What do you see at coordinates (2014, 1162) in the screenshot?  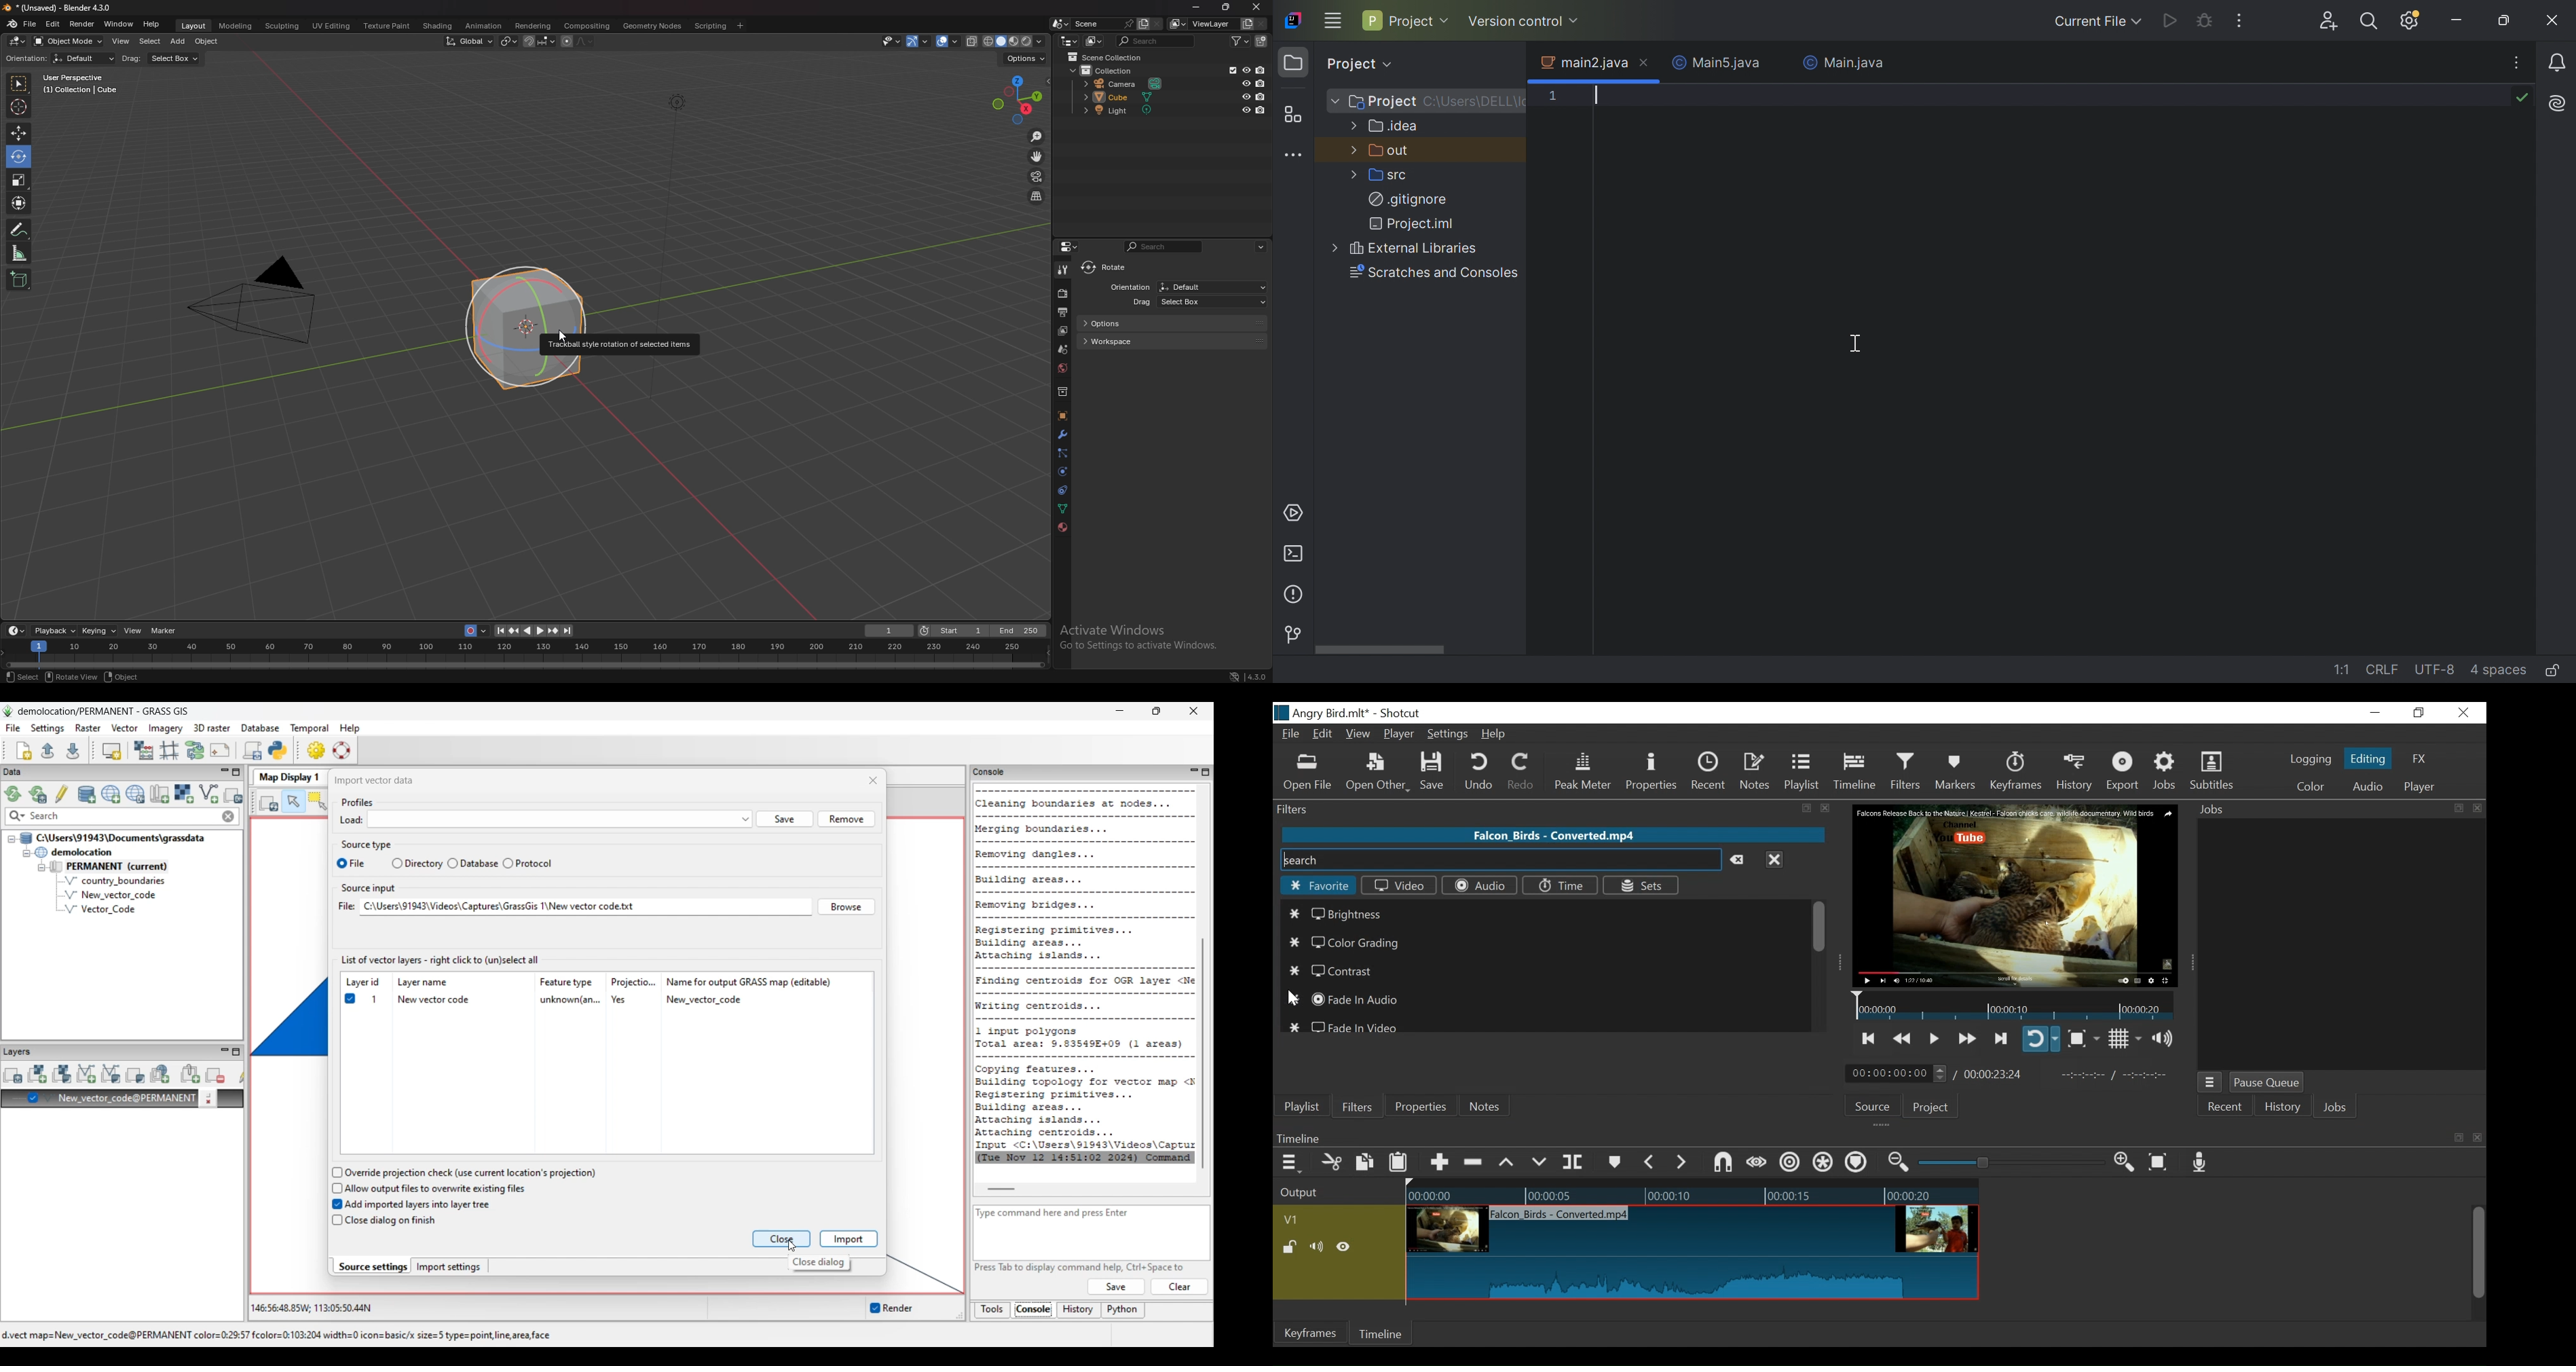 I see `Zoom slider` at bounding box center [2014, 1162].